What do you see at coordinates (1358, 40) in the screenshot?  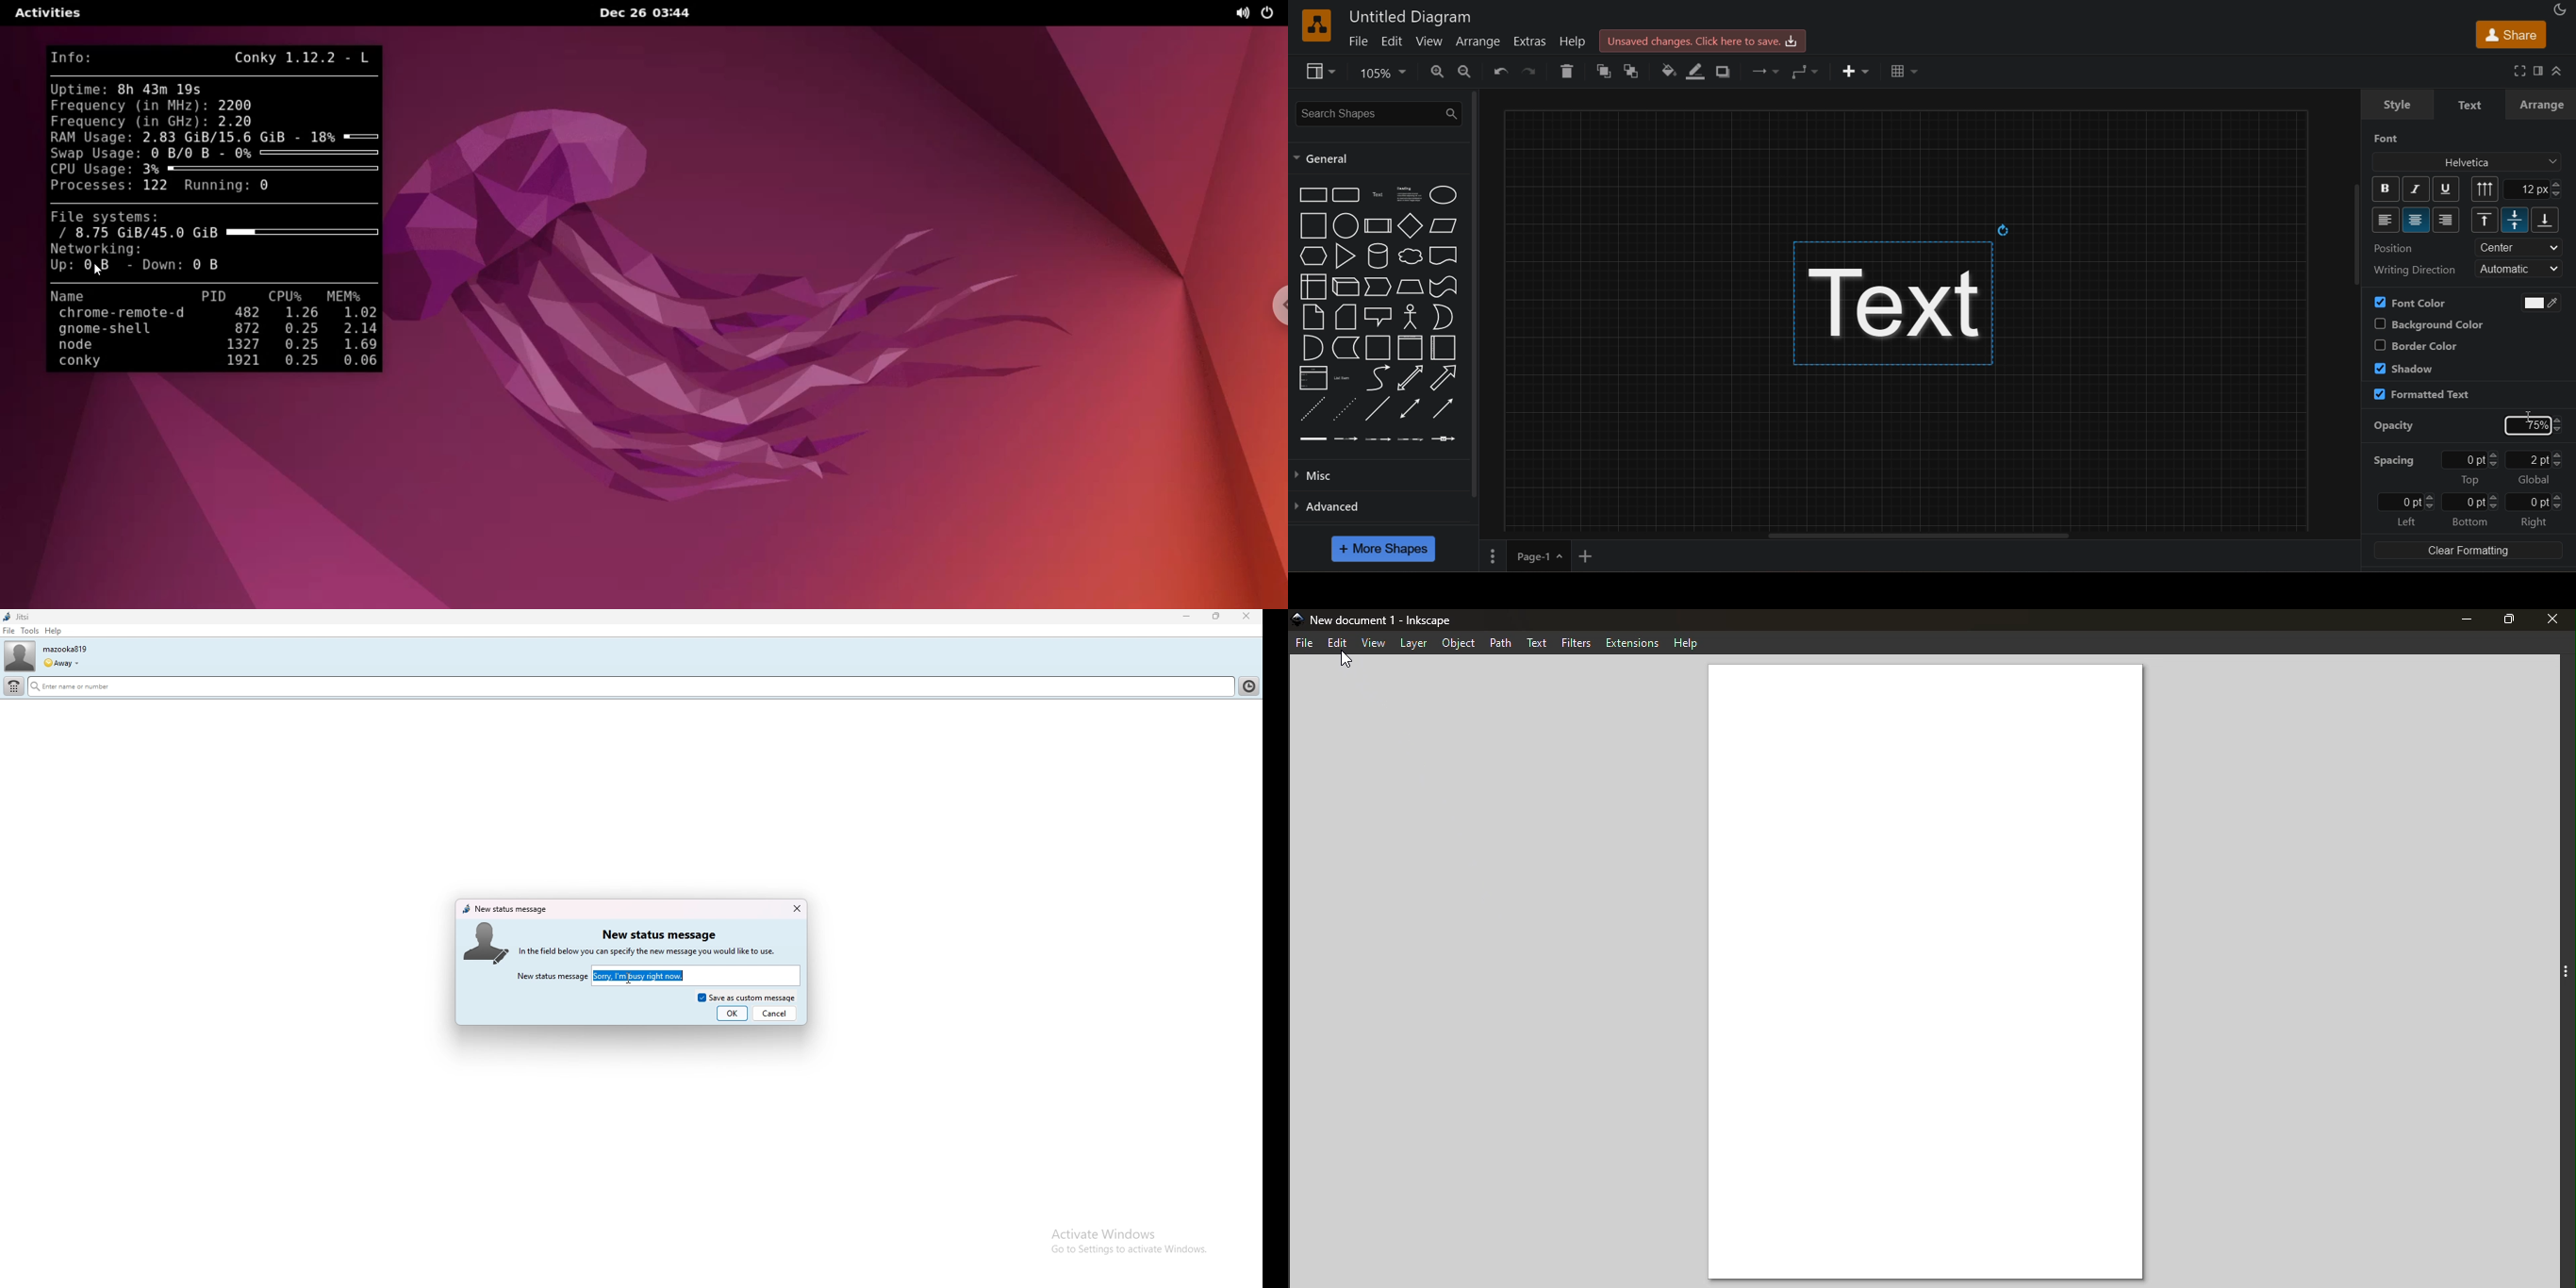 I see `file` at bounding box center [1358, 40].